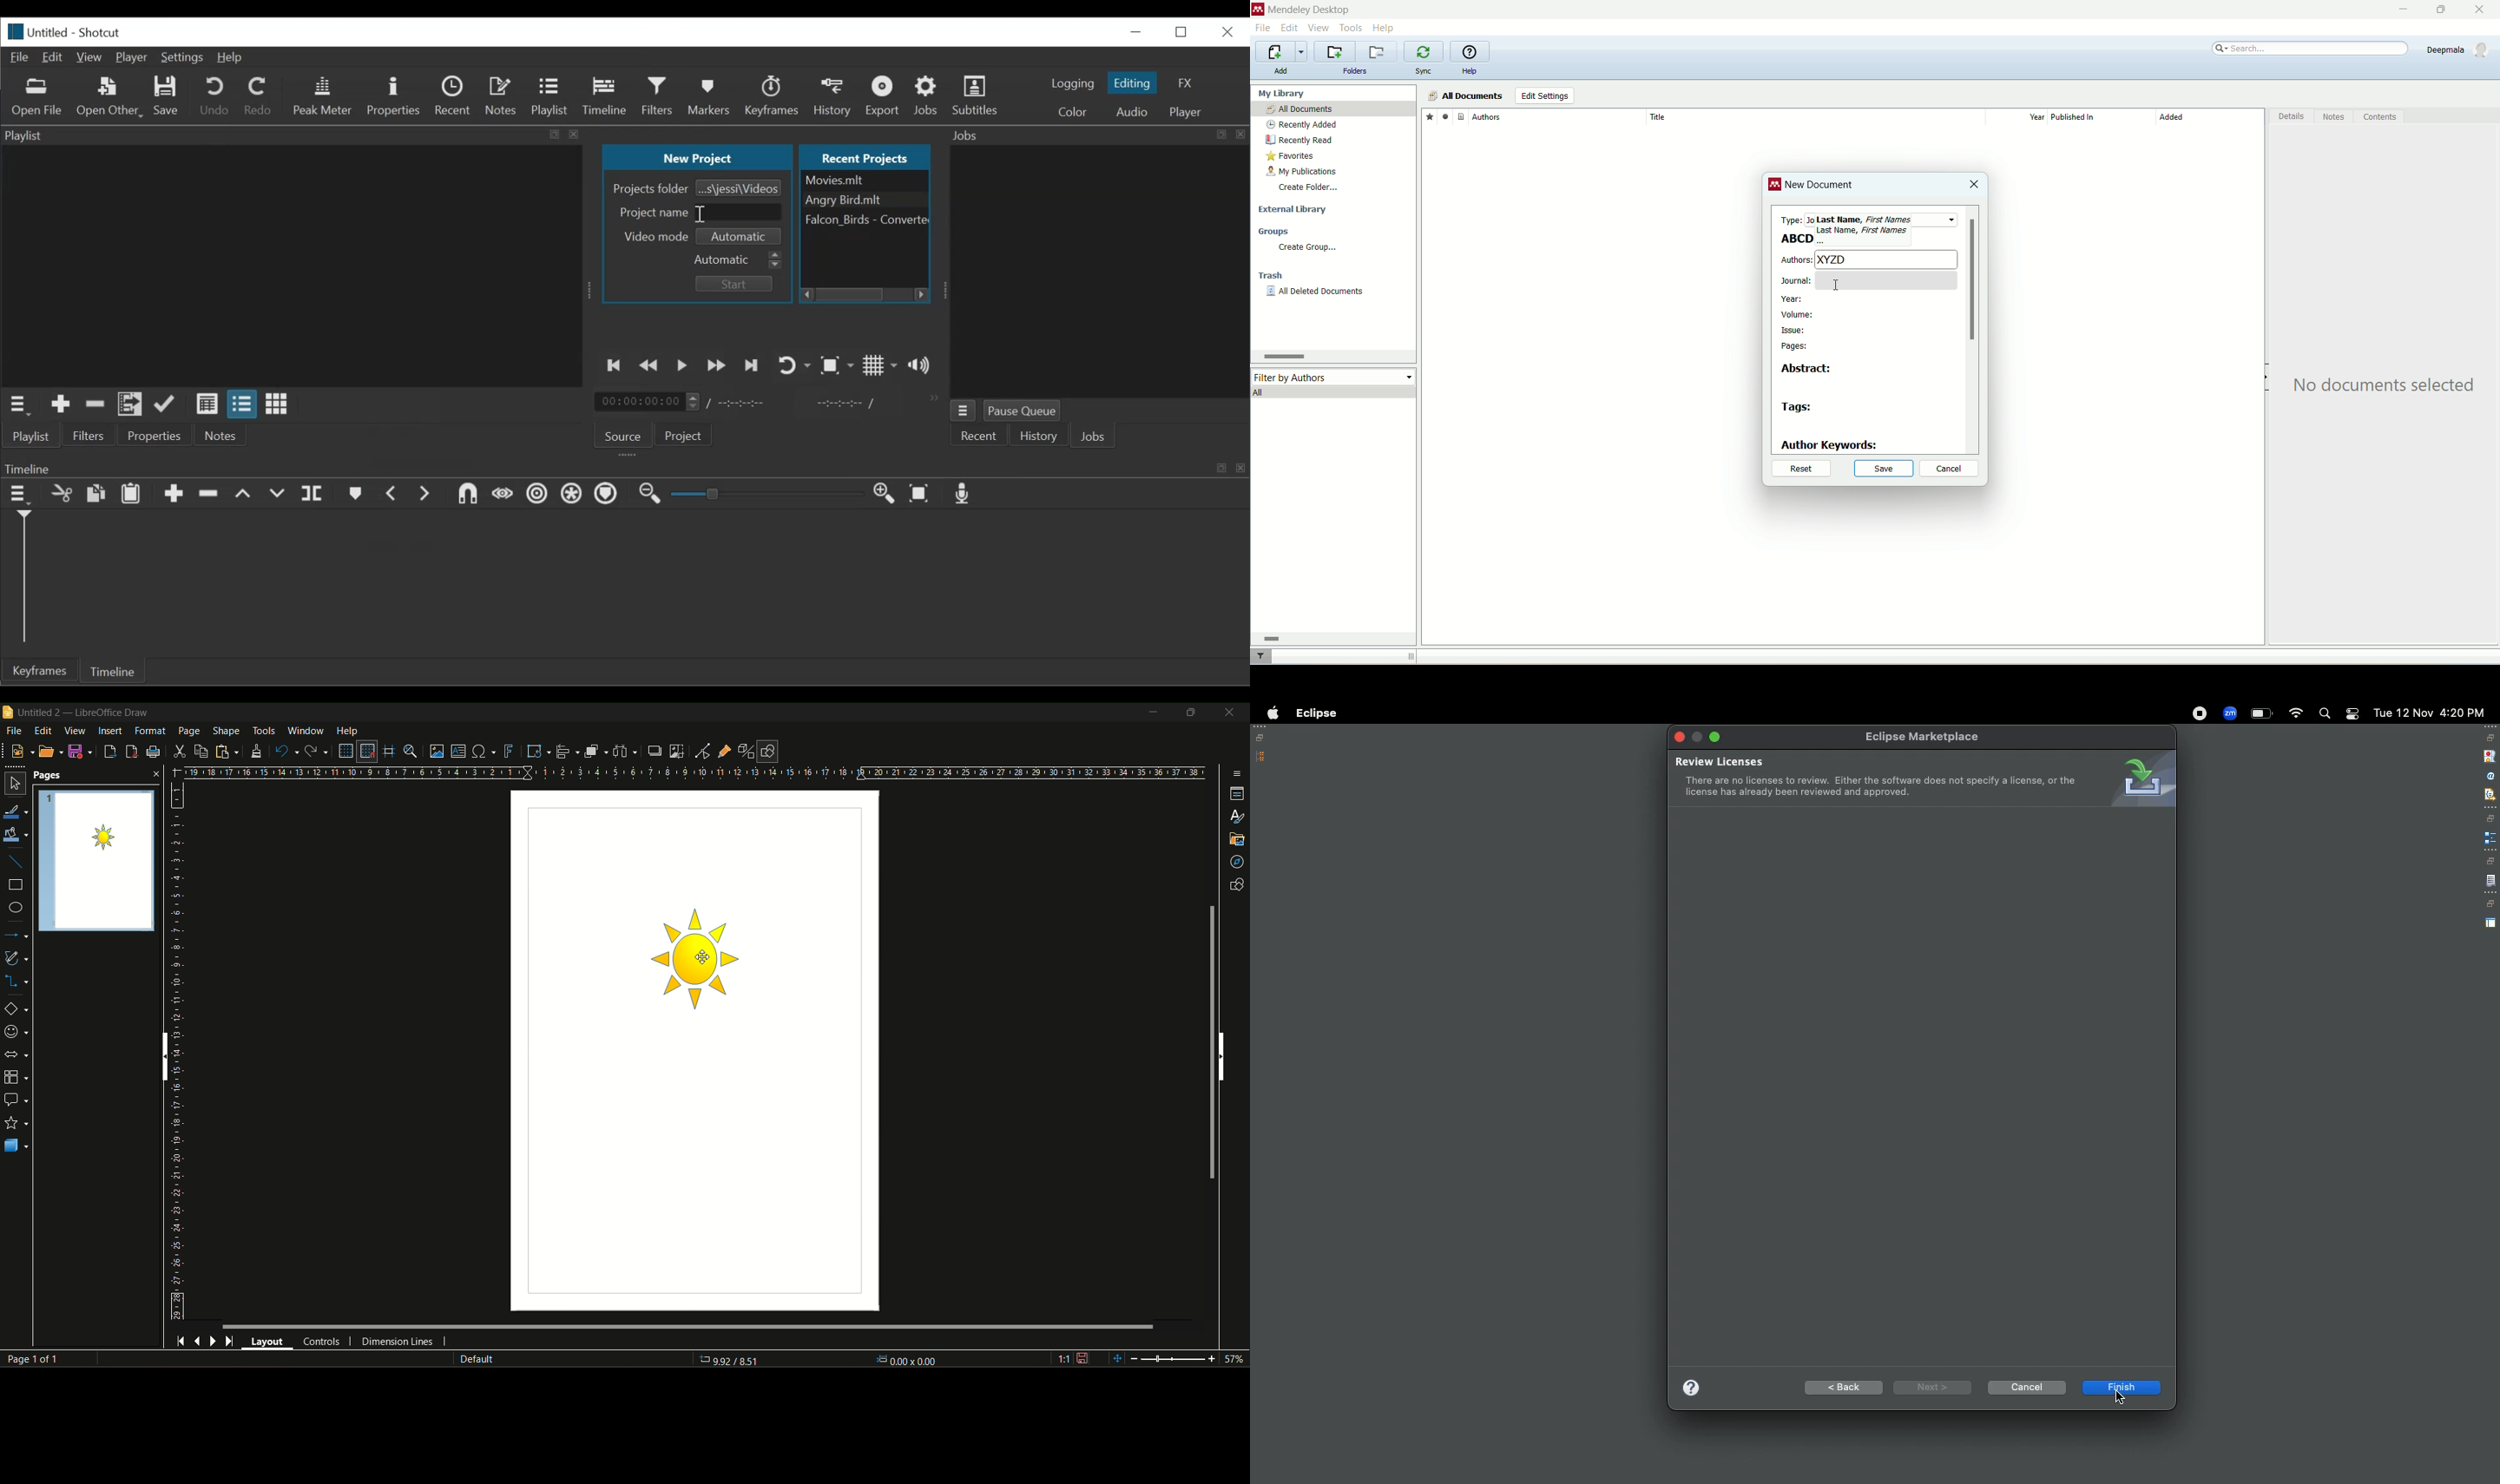 Image resolution: width=2520 pixels, height=1484 pixels. I want to click on previous, so click(199, 1342).